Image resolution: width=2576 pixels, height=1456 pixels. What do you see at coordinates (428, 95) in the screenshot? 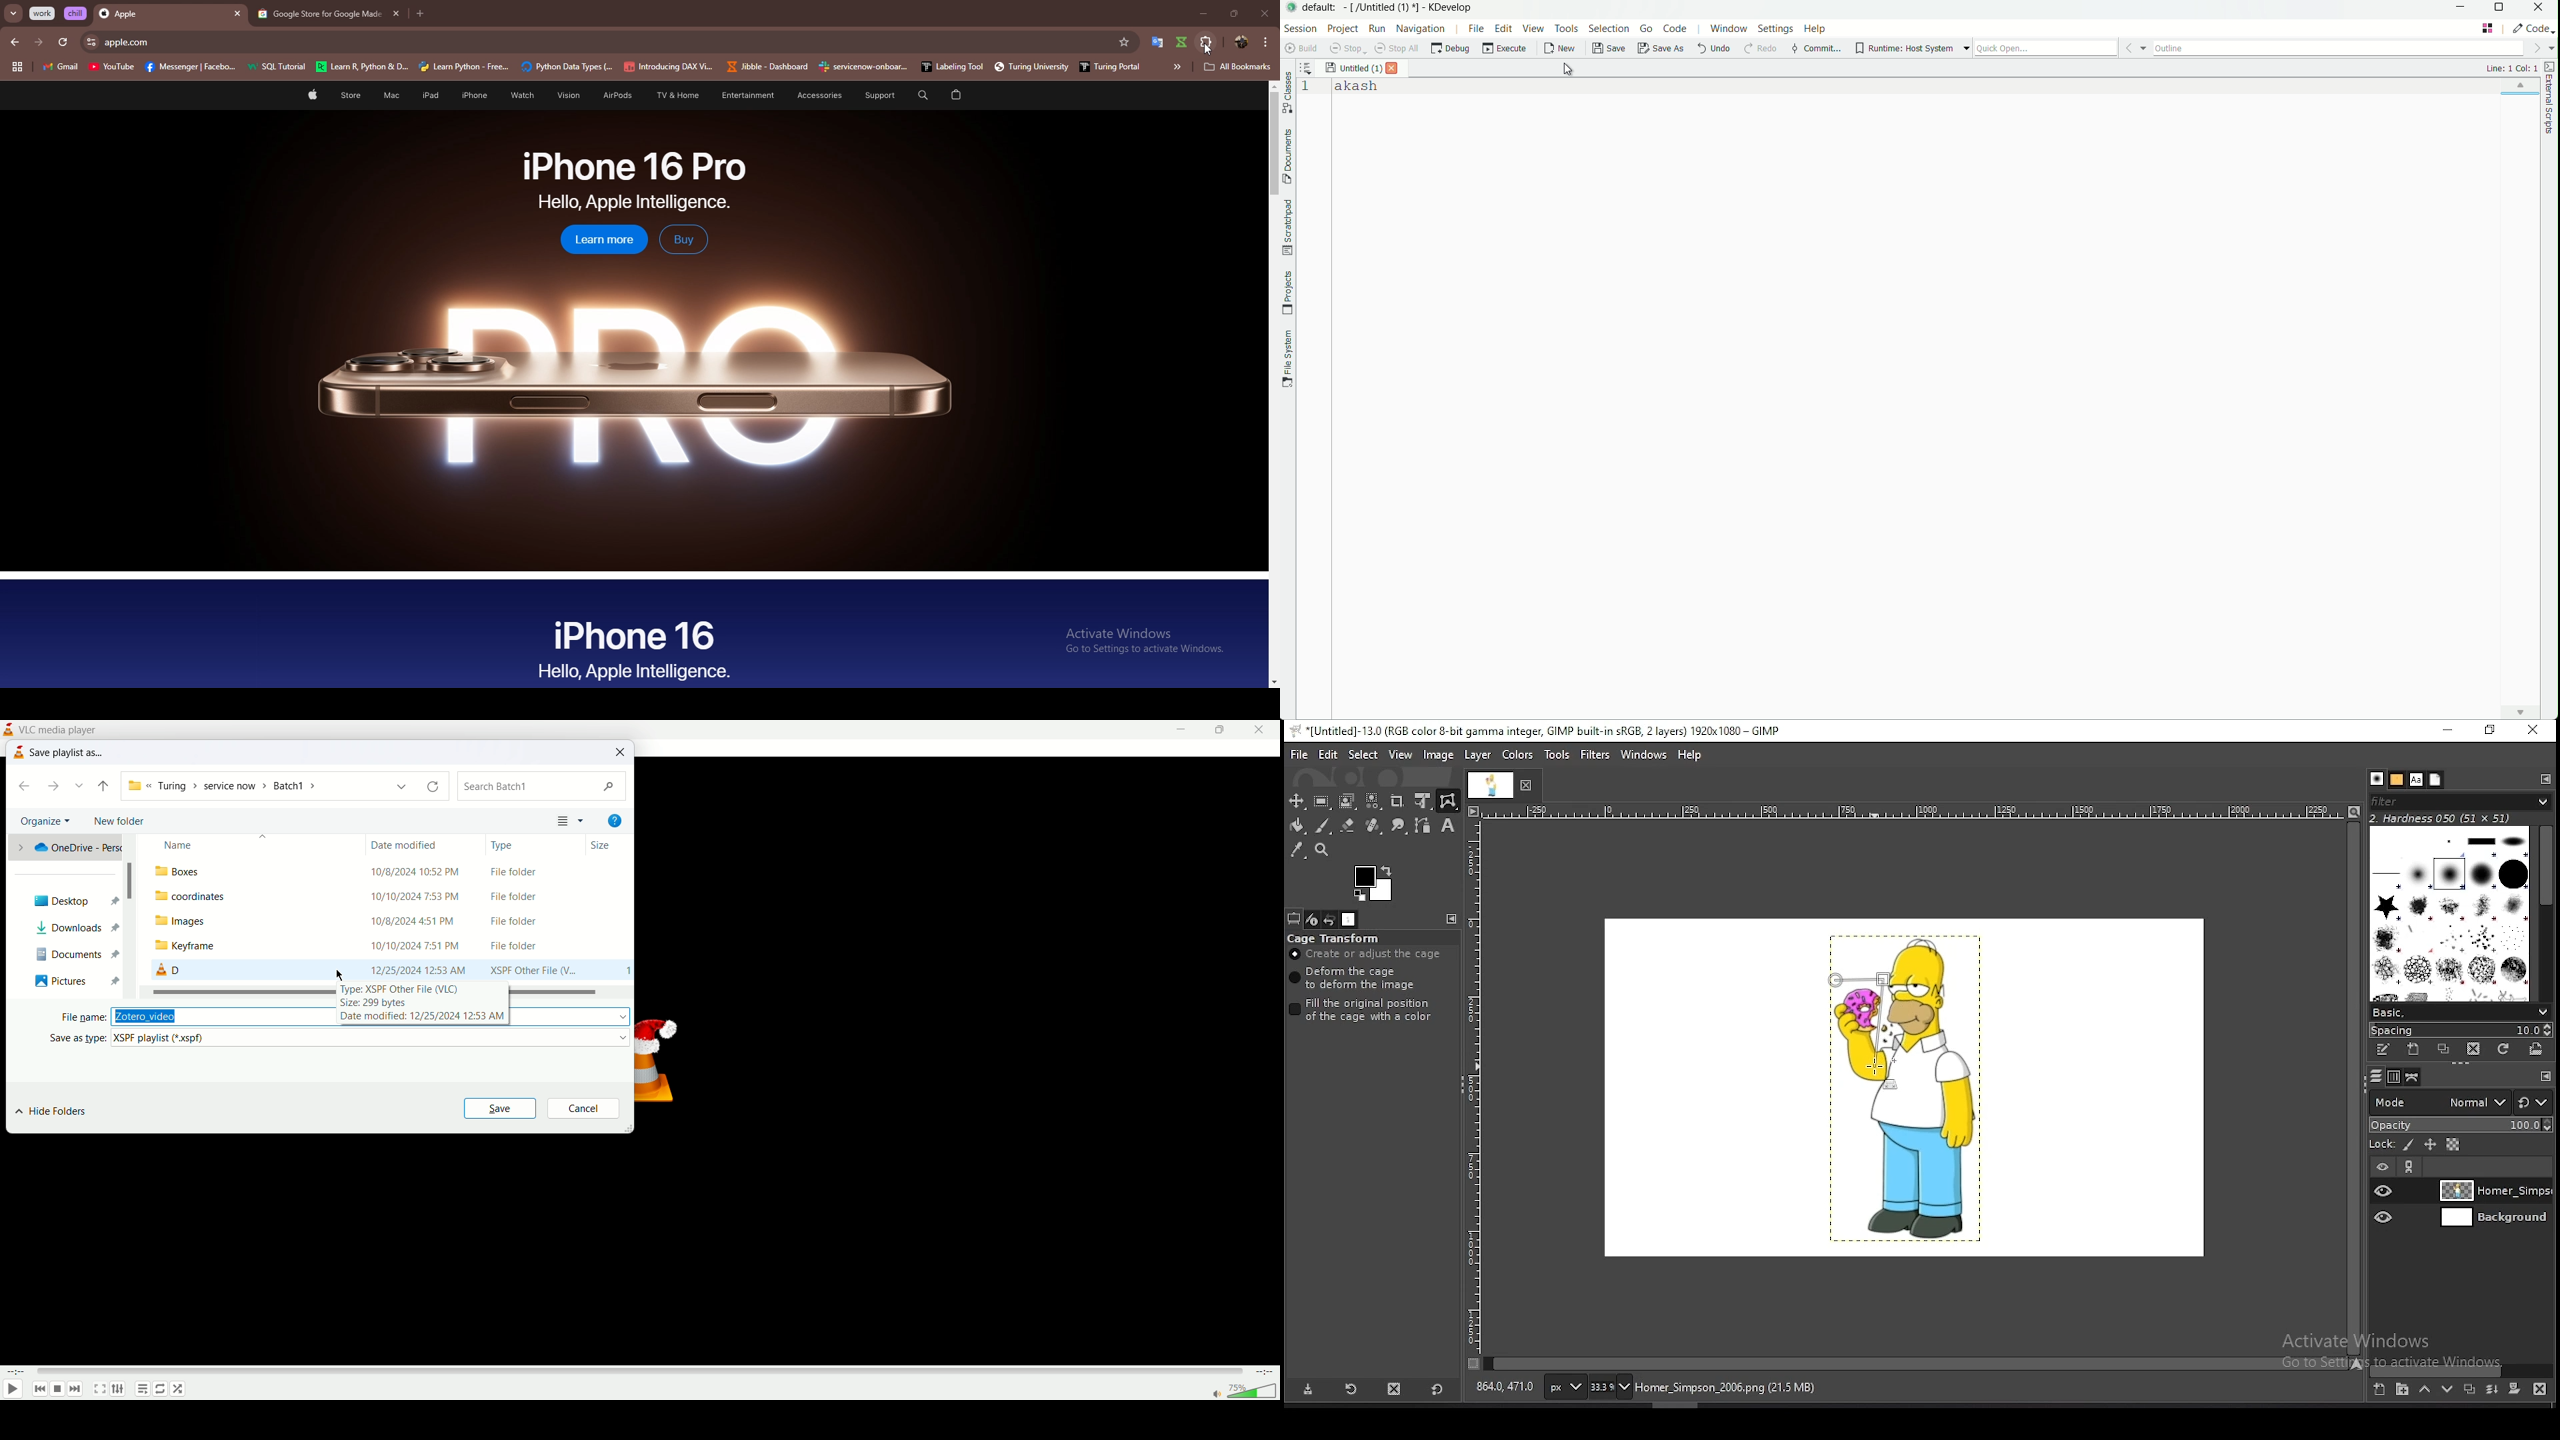
I see `iPad` at bounding box center [428, 95].